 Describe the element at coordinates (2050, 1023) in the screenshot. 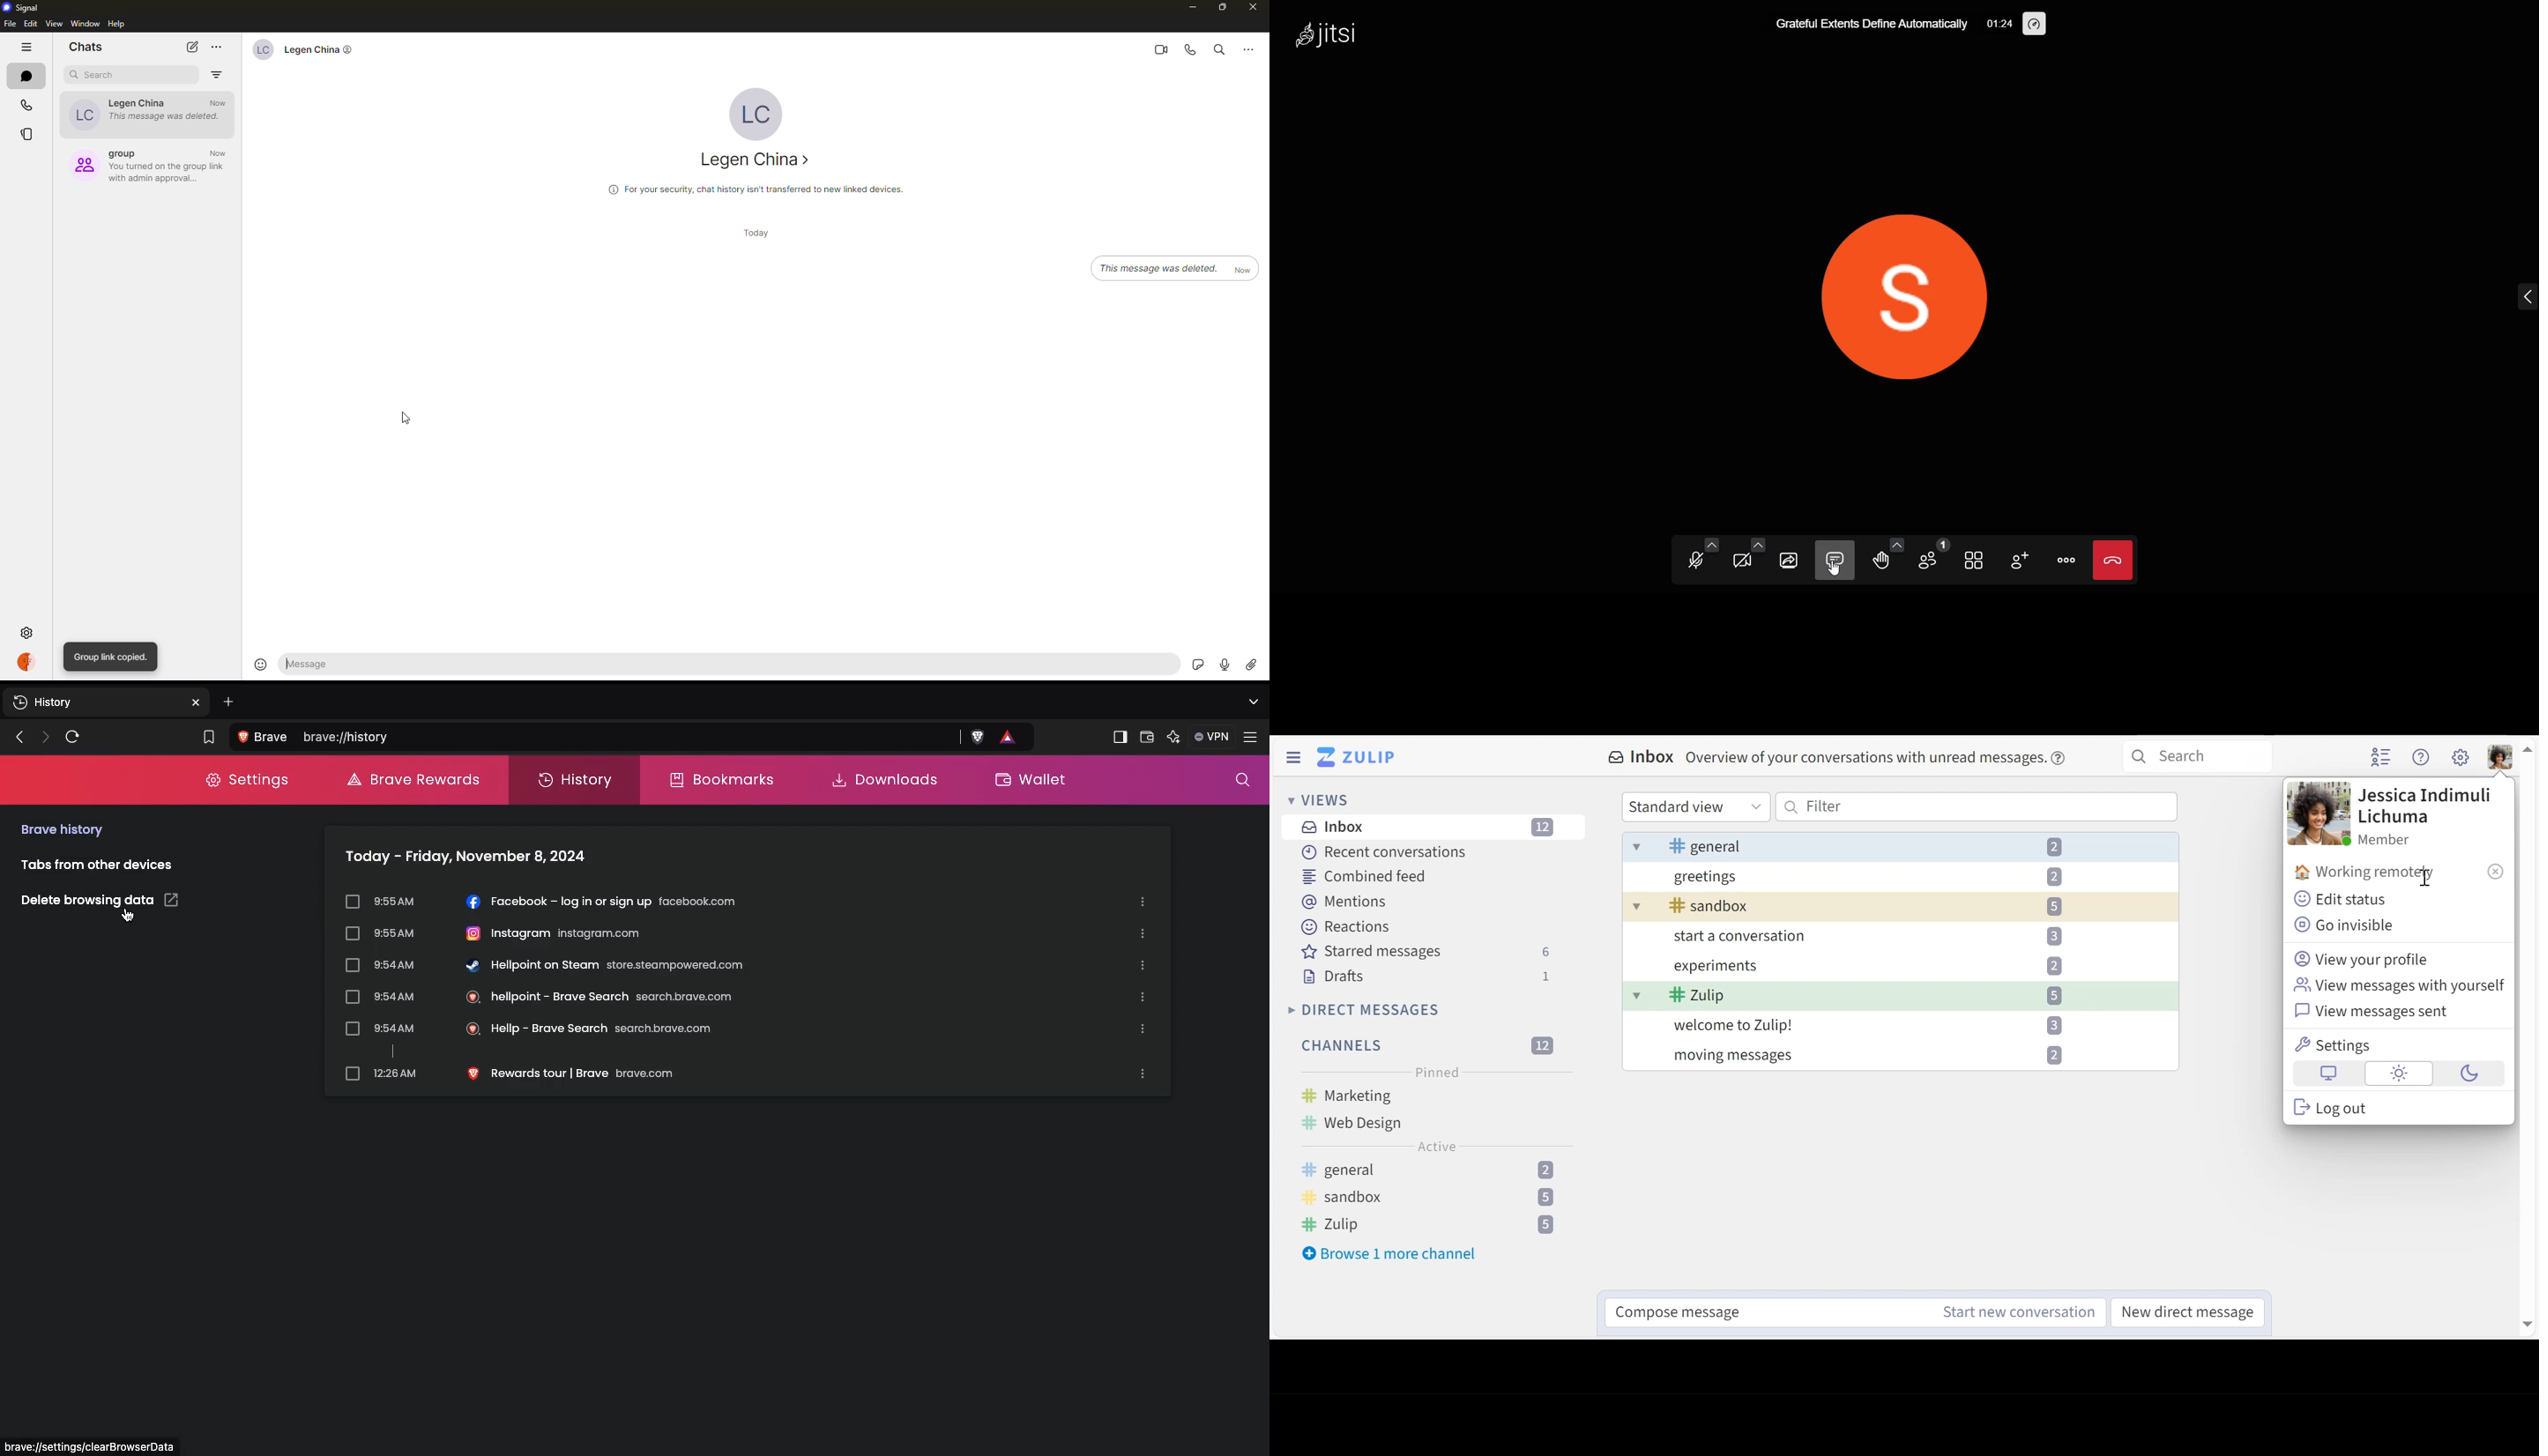

I see `3` at that location.